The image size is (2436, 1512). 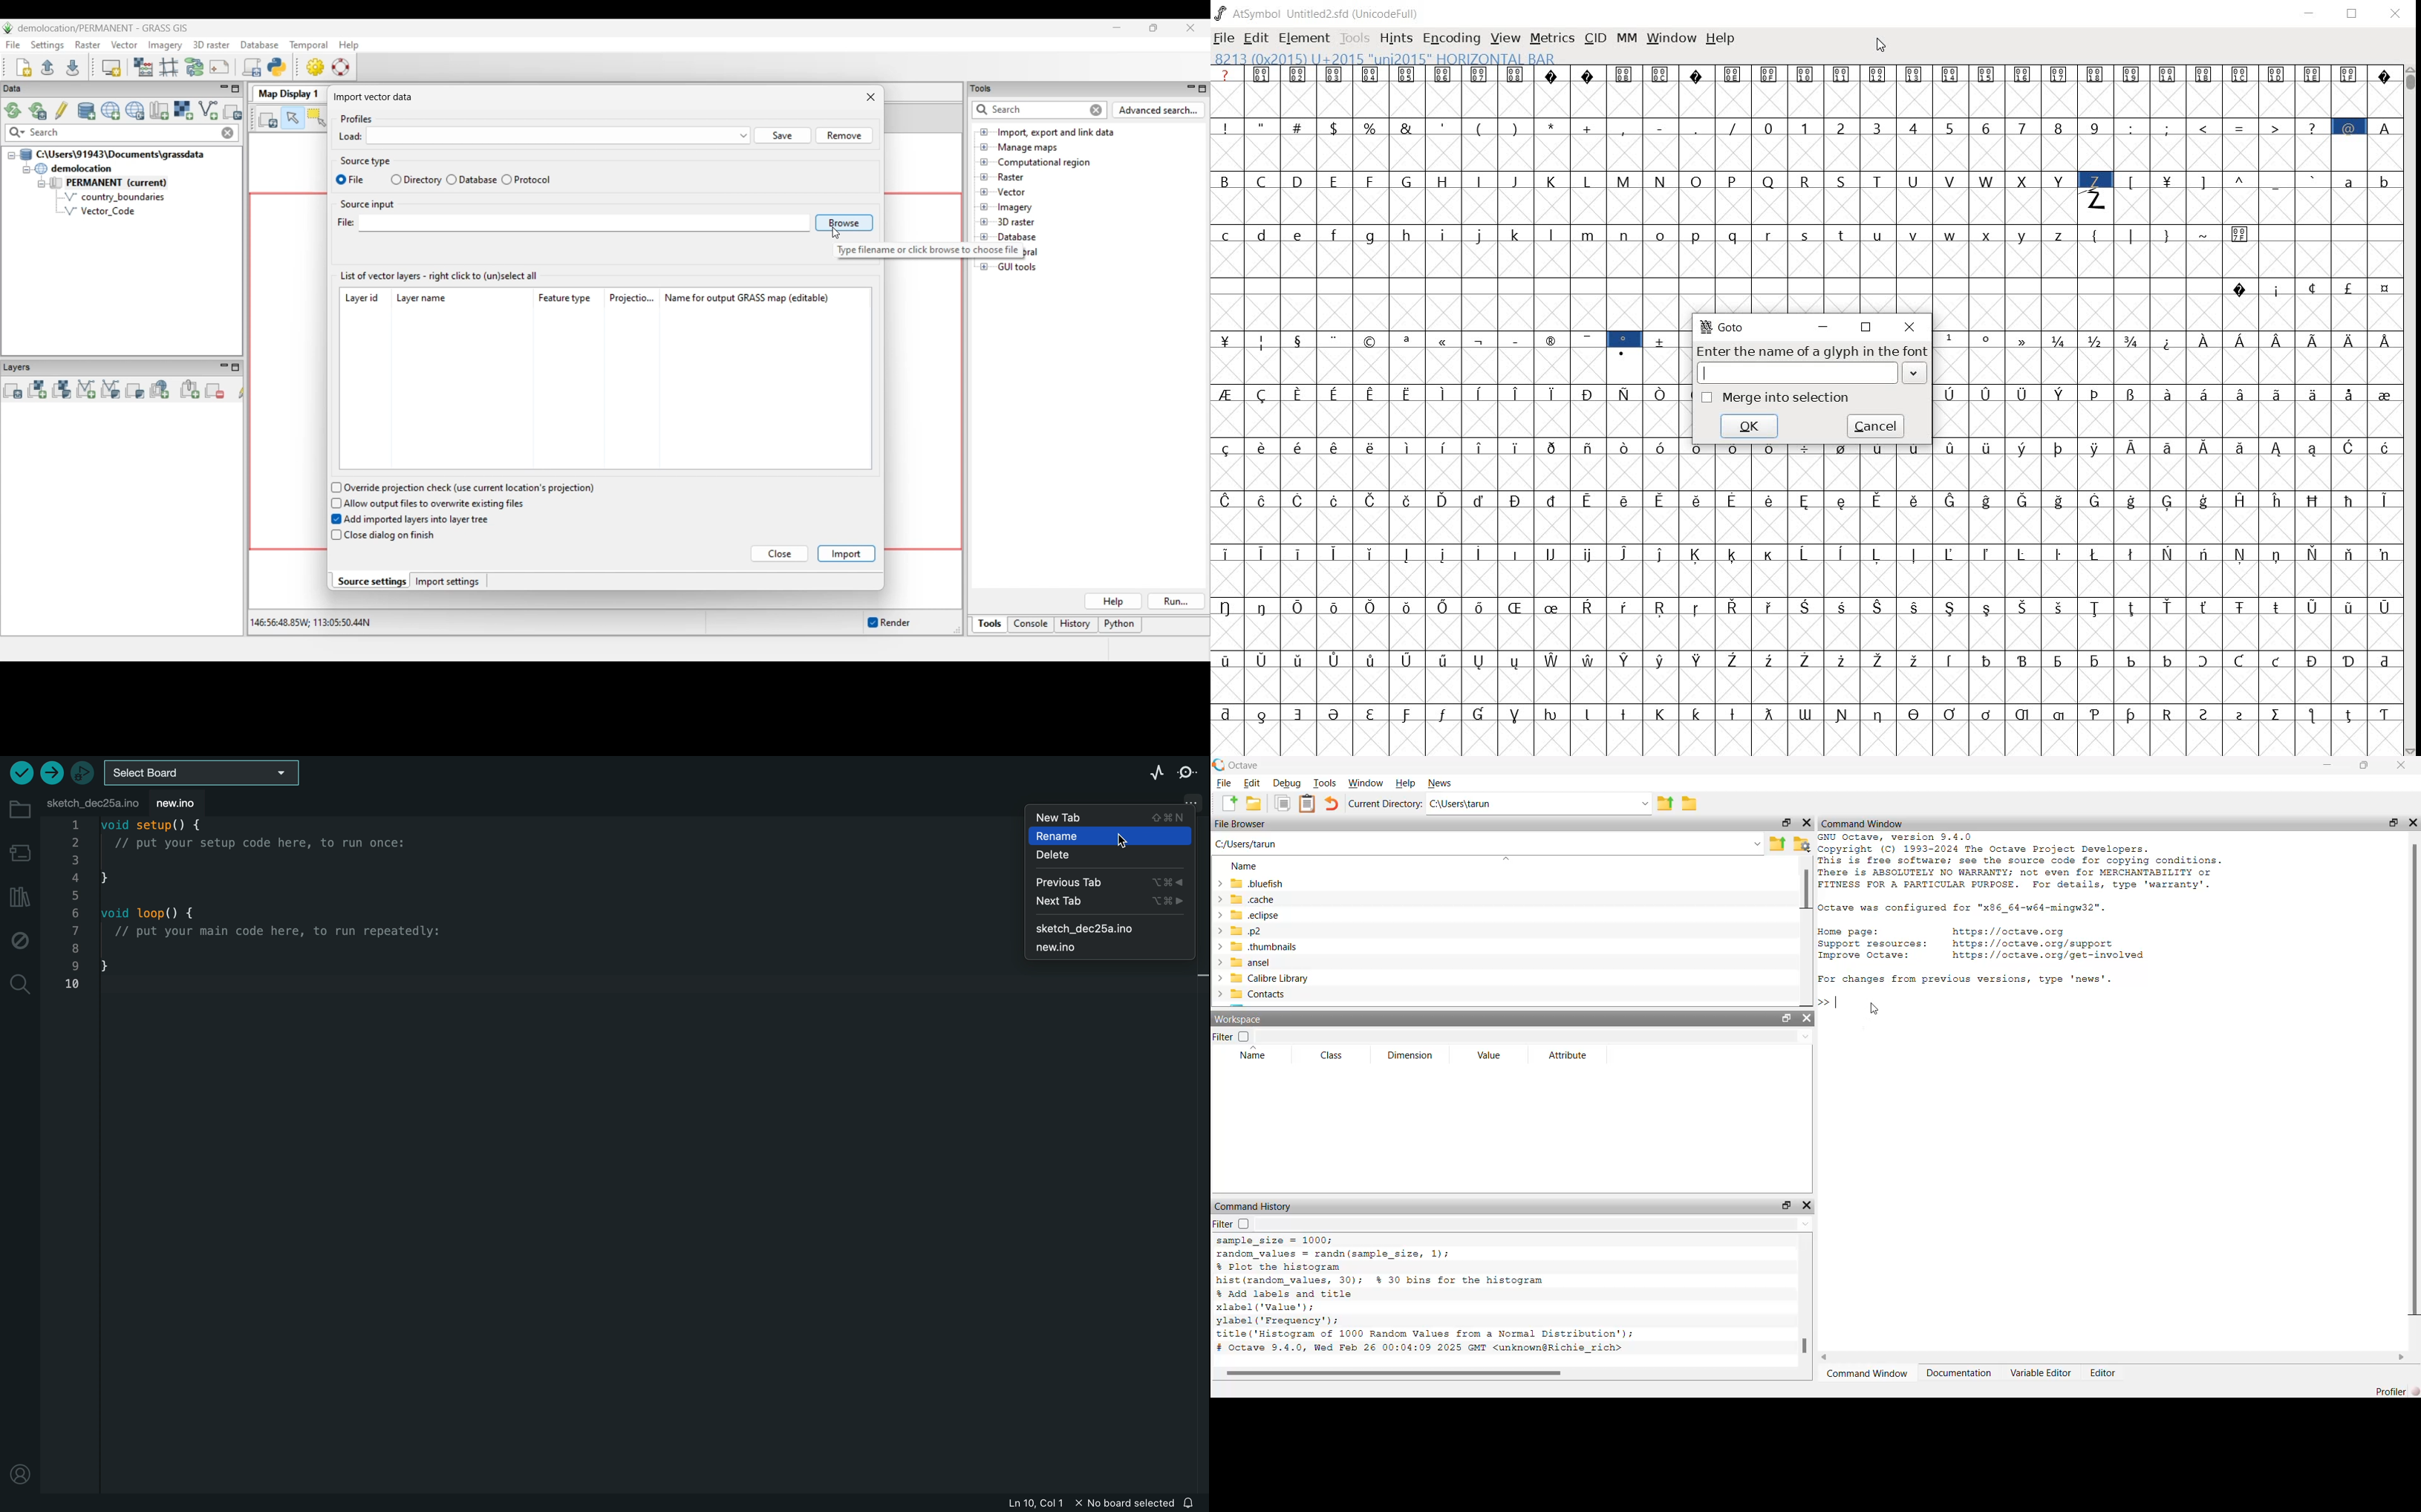 What do you see at coordinates (1238, 931) in the screenshot?
I see `.p2` at bounding box center [1238, 931].